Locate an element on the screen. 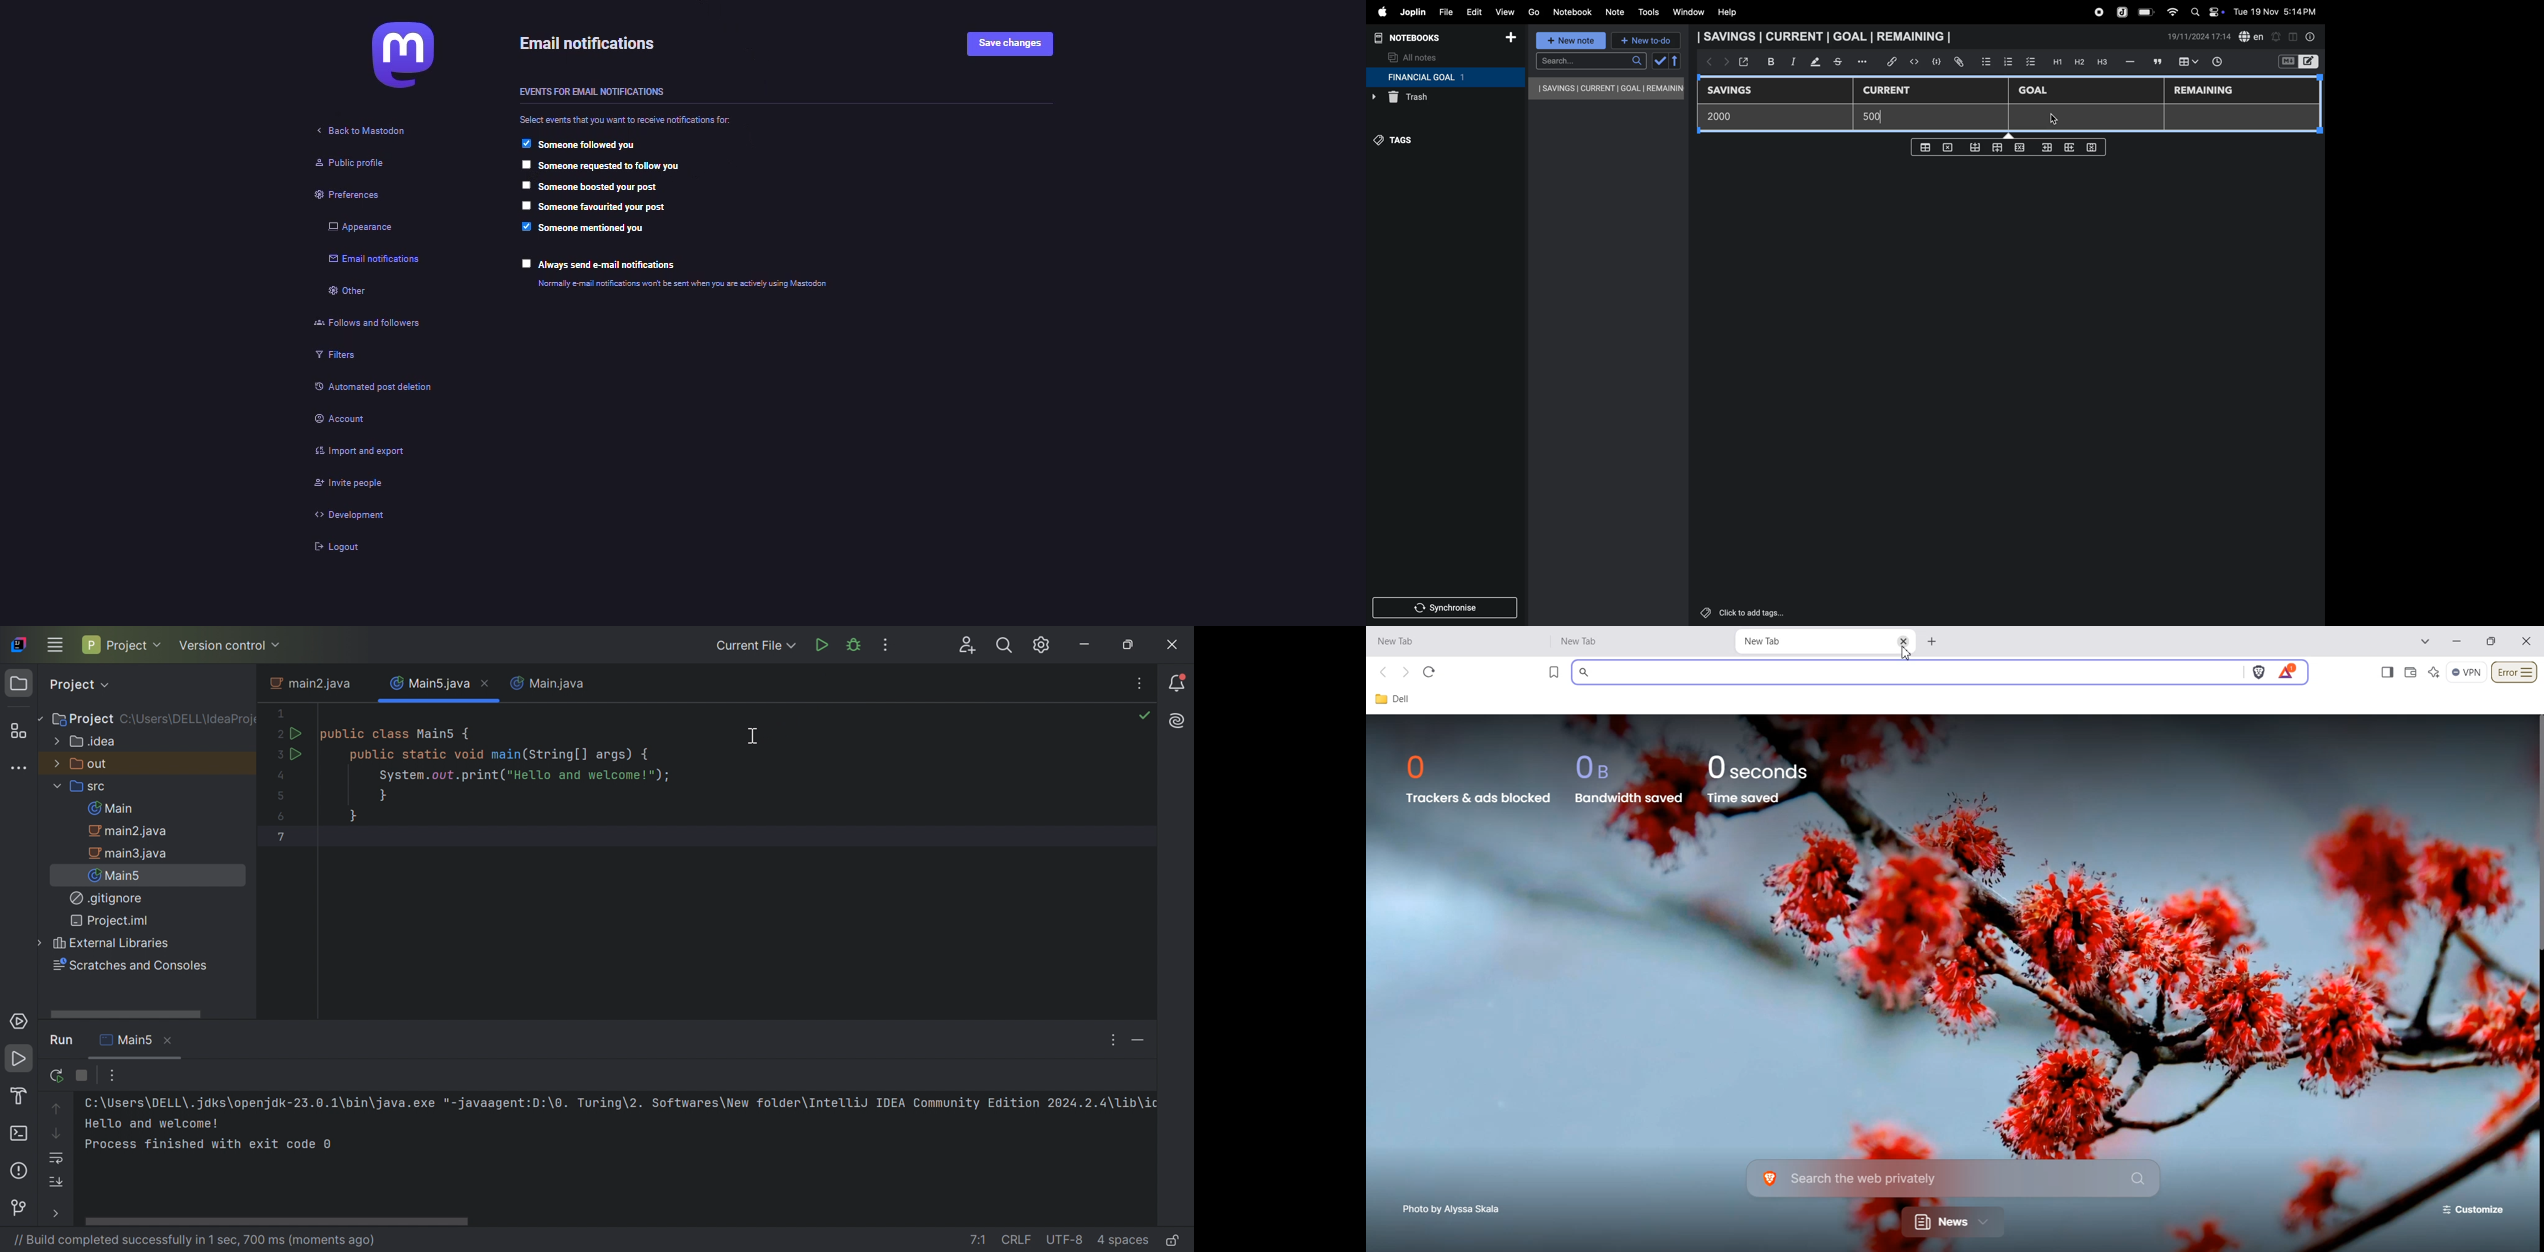  Main.java is located at coordinates (549, 683).